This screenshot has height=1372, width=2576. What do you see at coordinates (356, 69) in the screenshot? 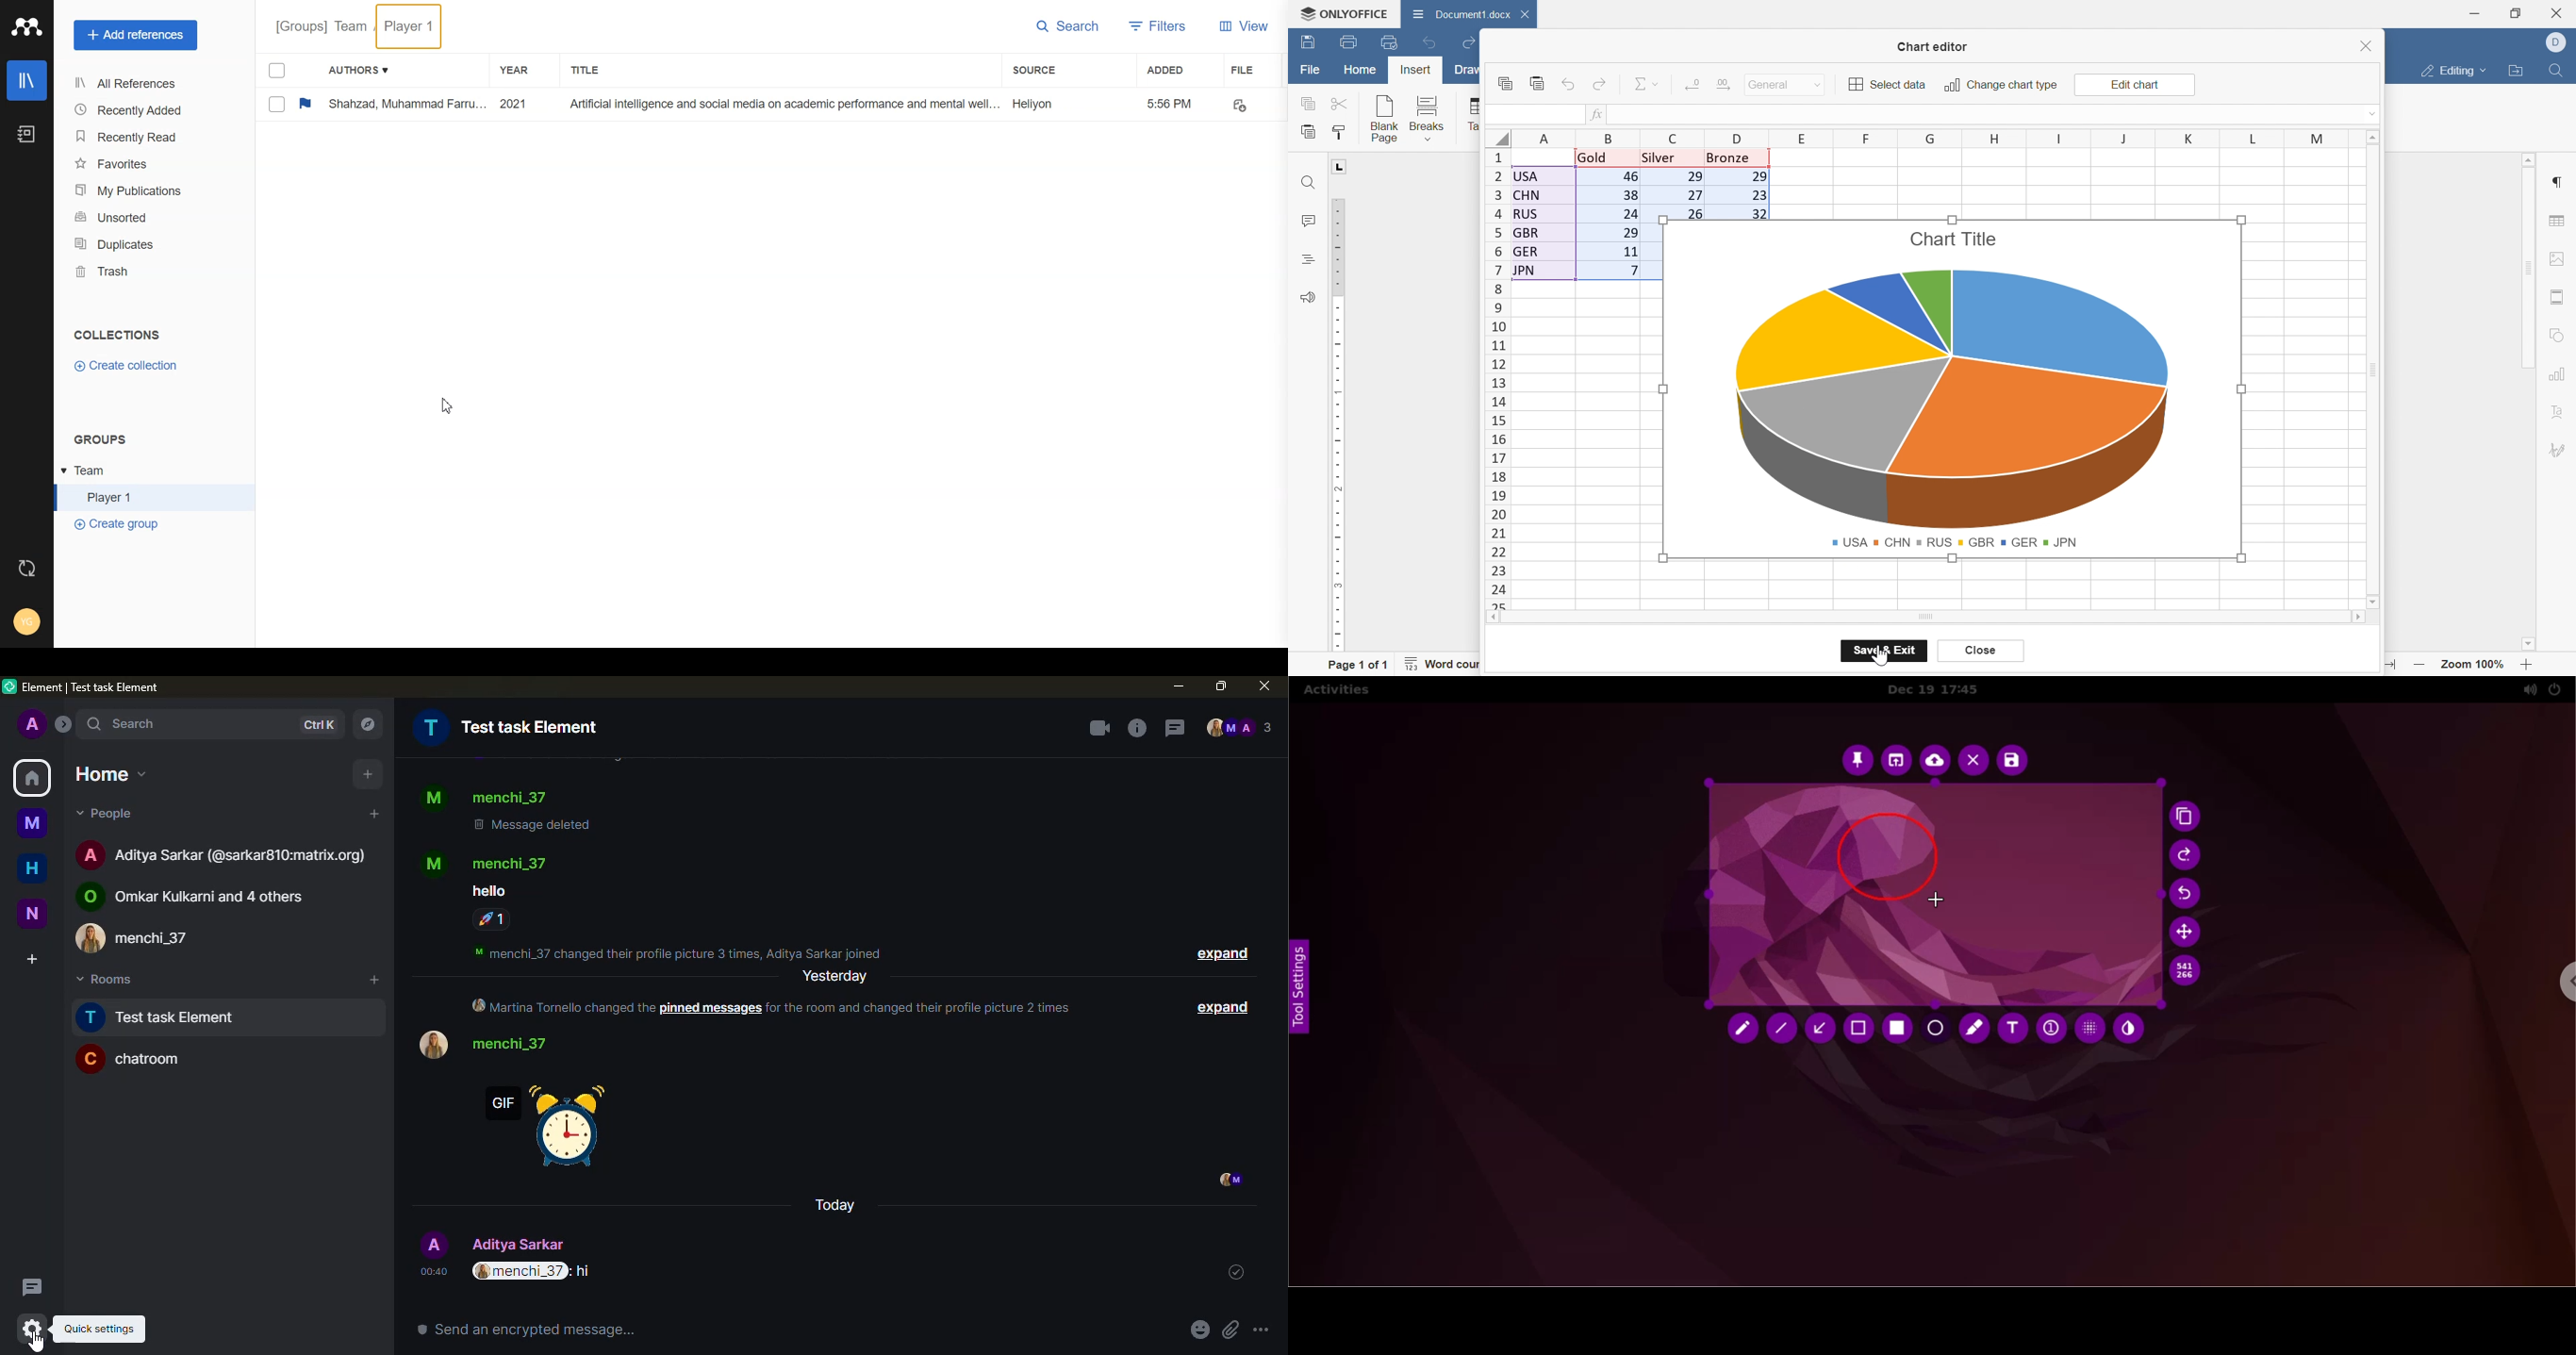
I see `Authors` at bounding box center [356, 69].